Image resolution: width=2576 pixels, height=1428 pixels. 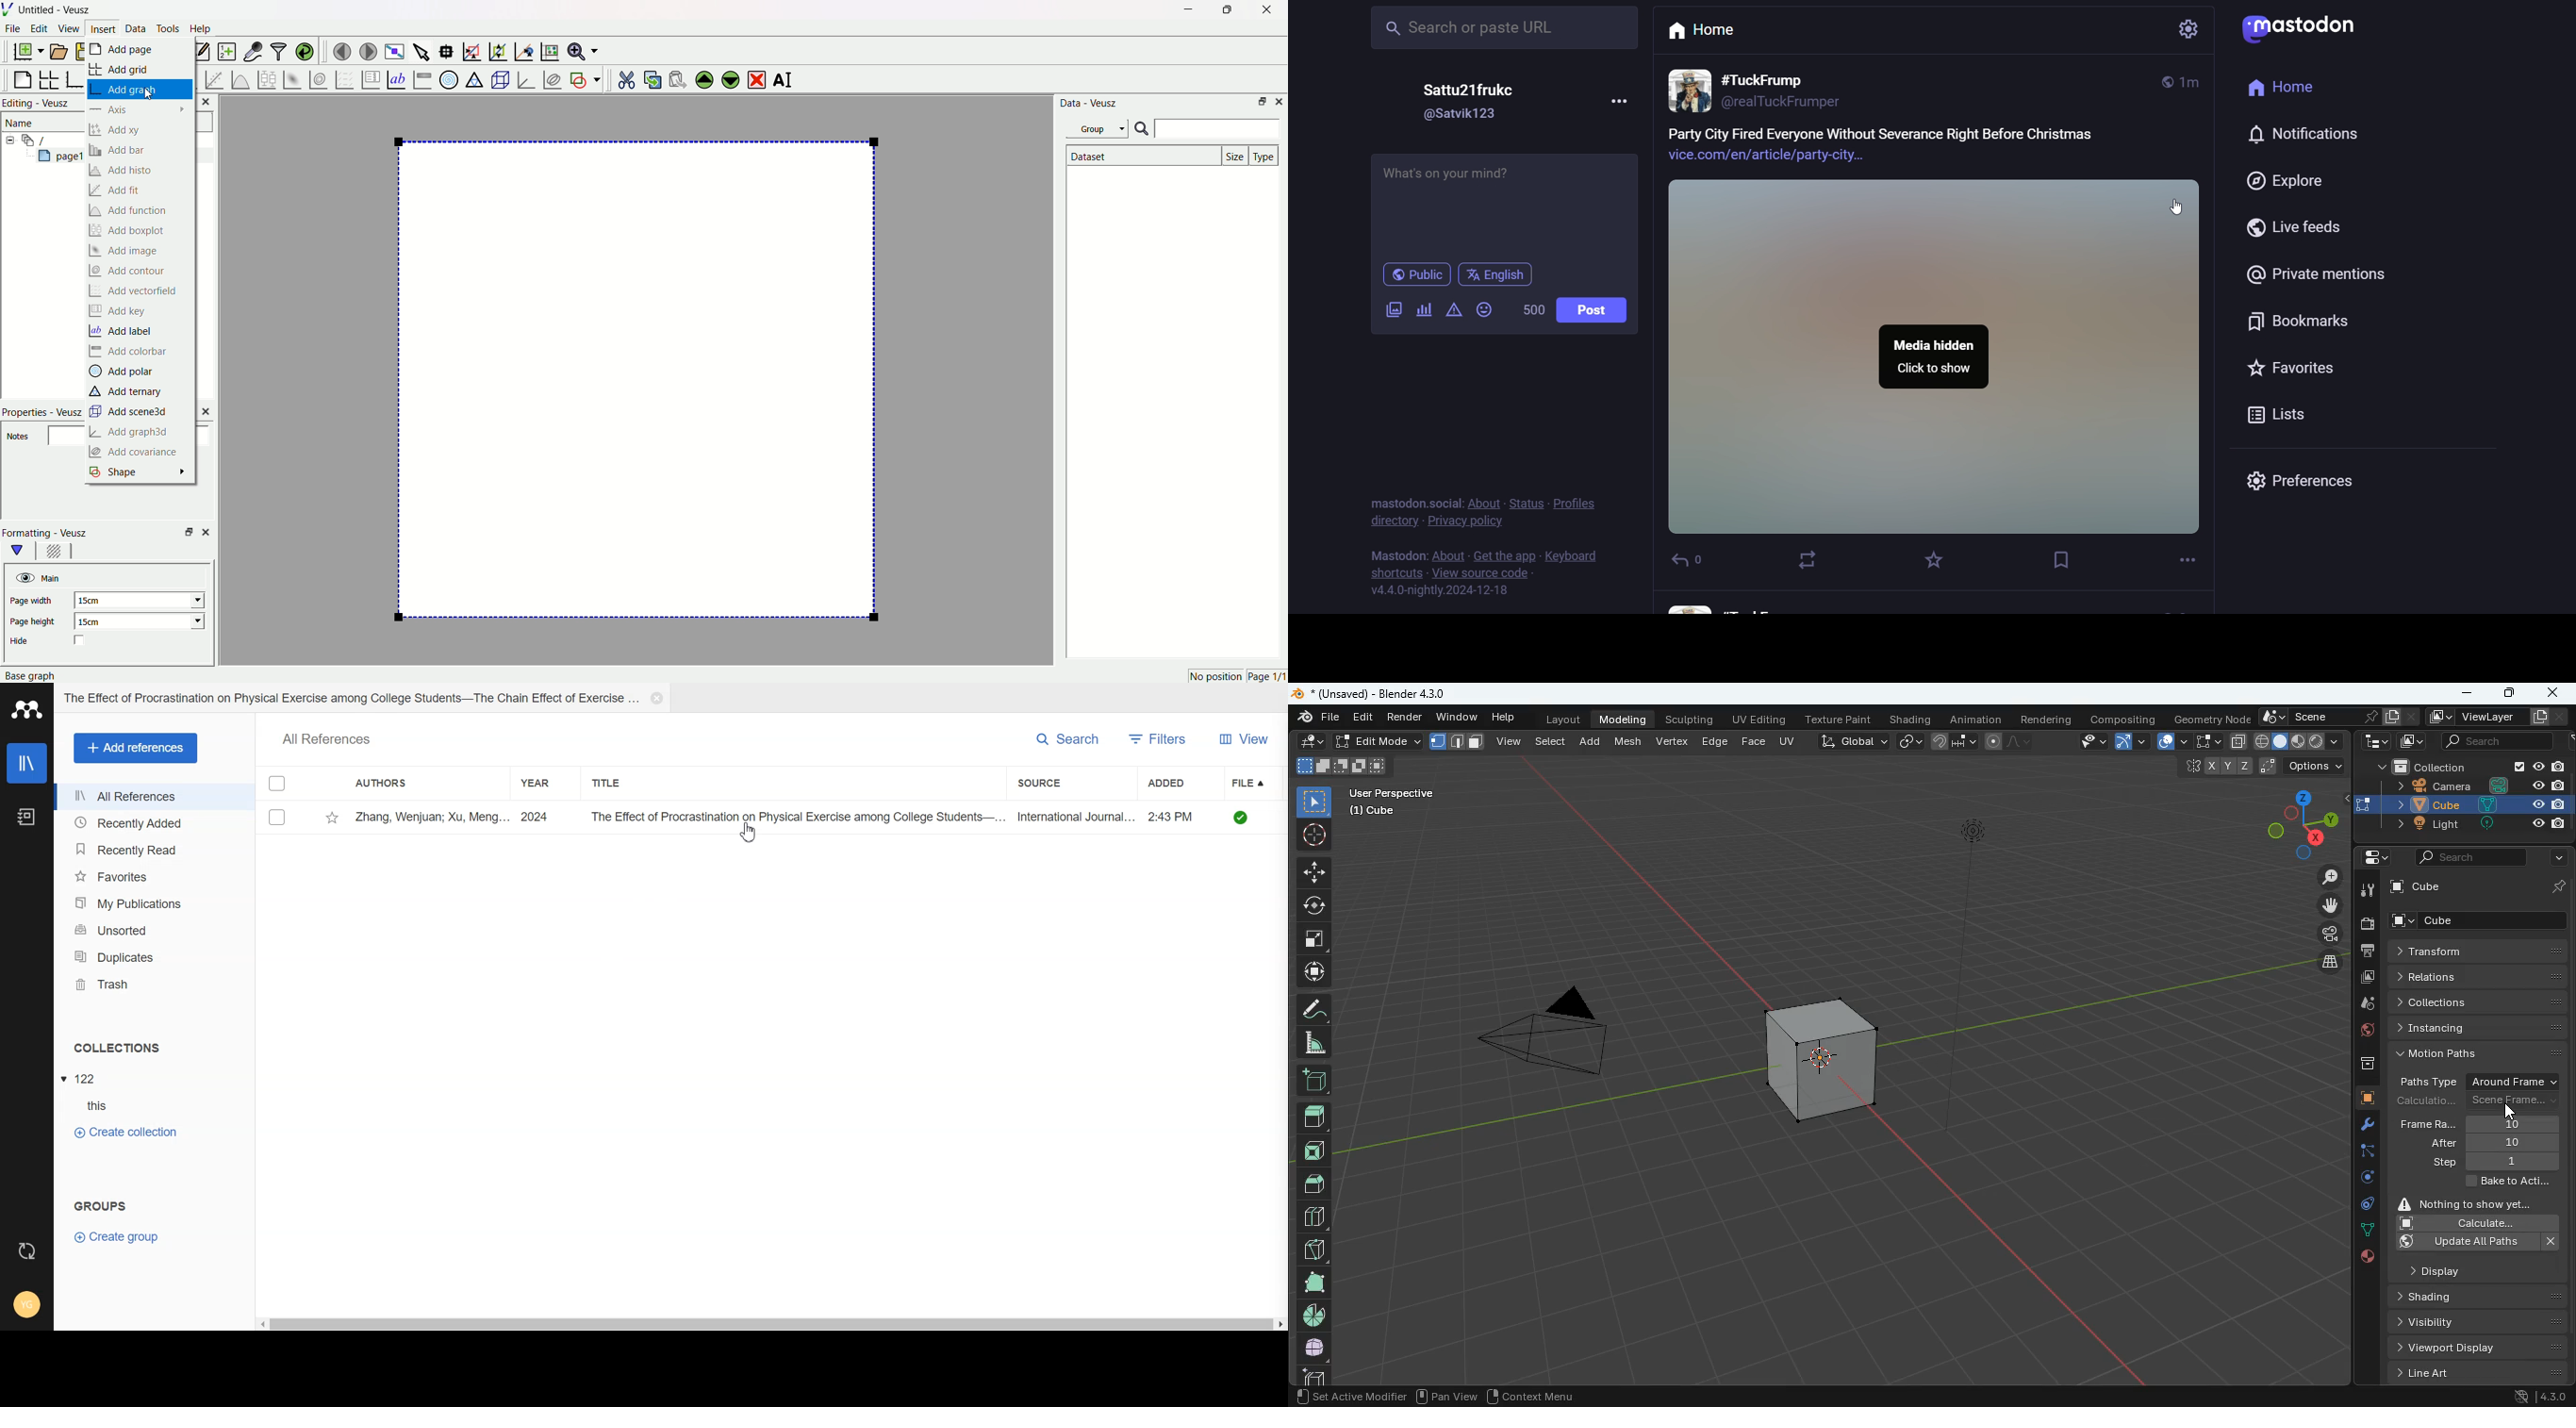 I want to click on Duplicates, so click(x=154, y=956).